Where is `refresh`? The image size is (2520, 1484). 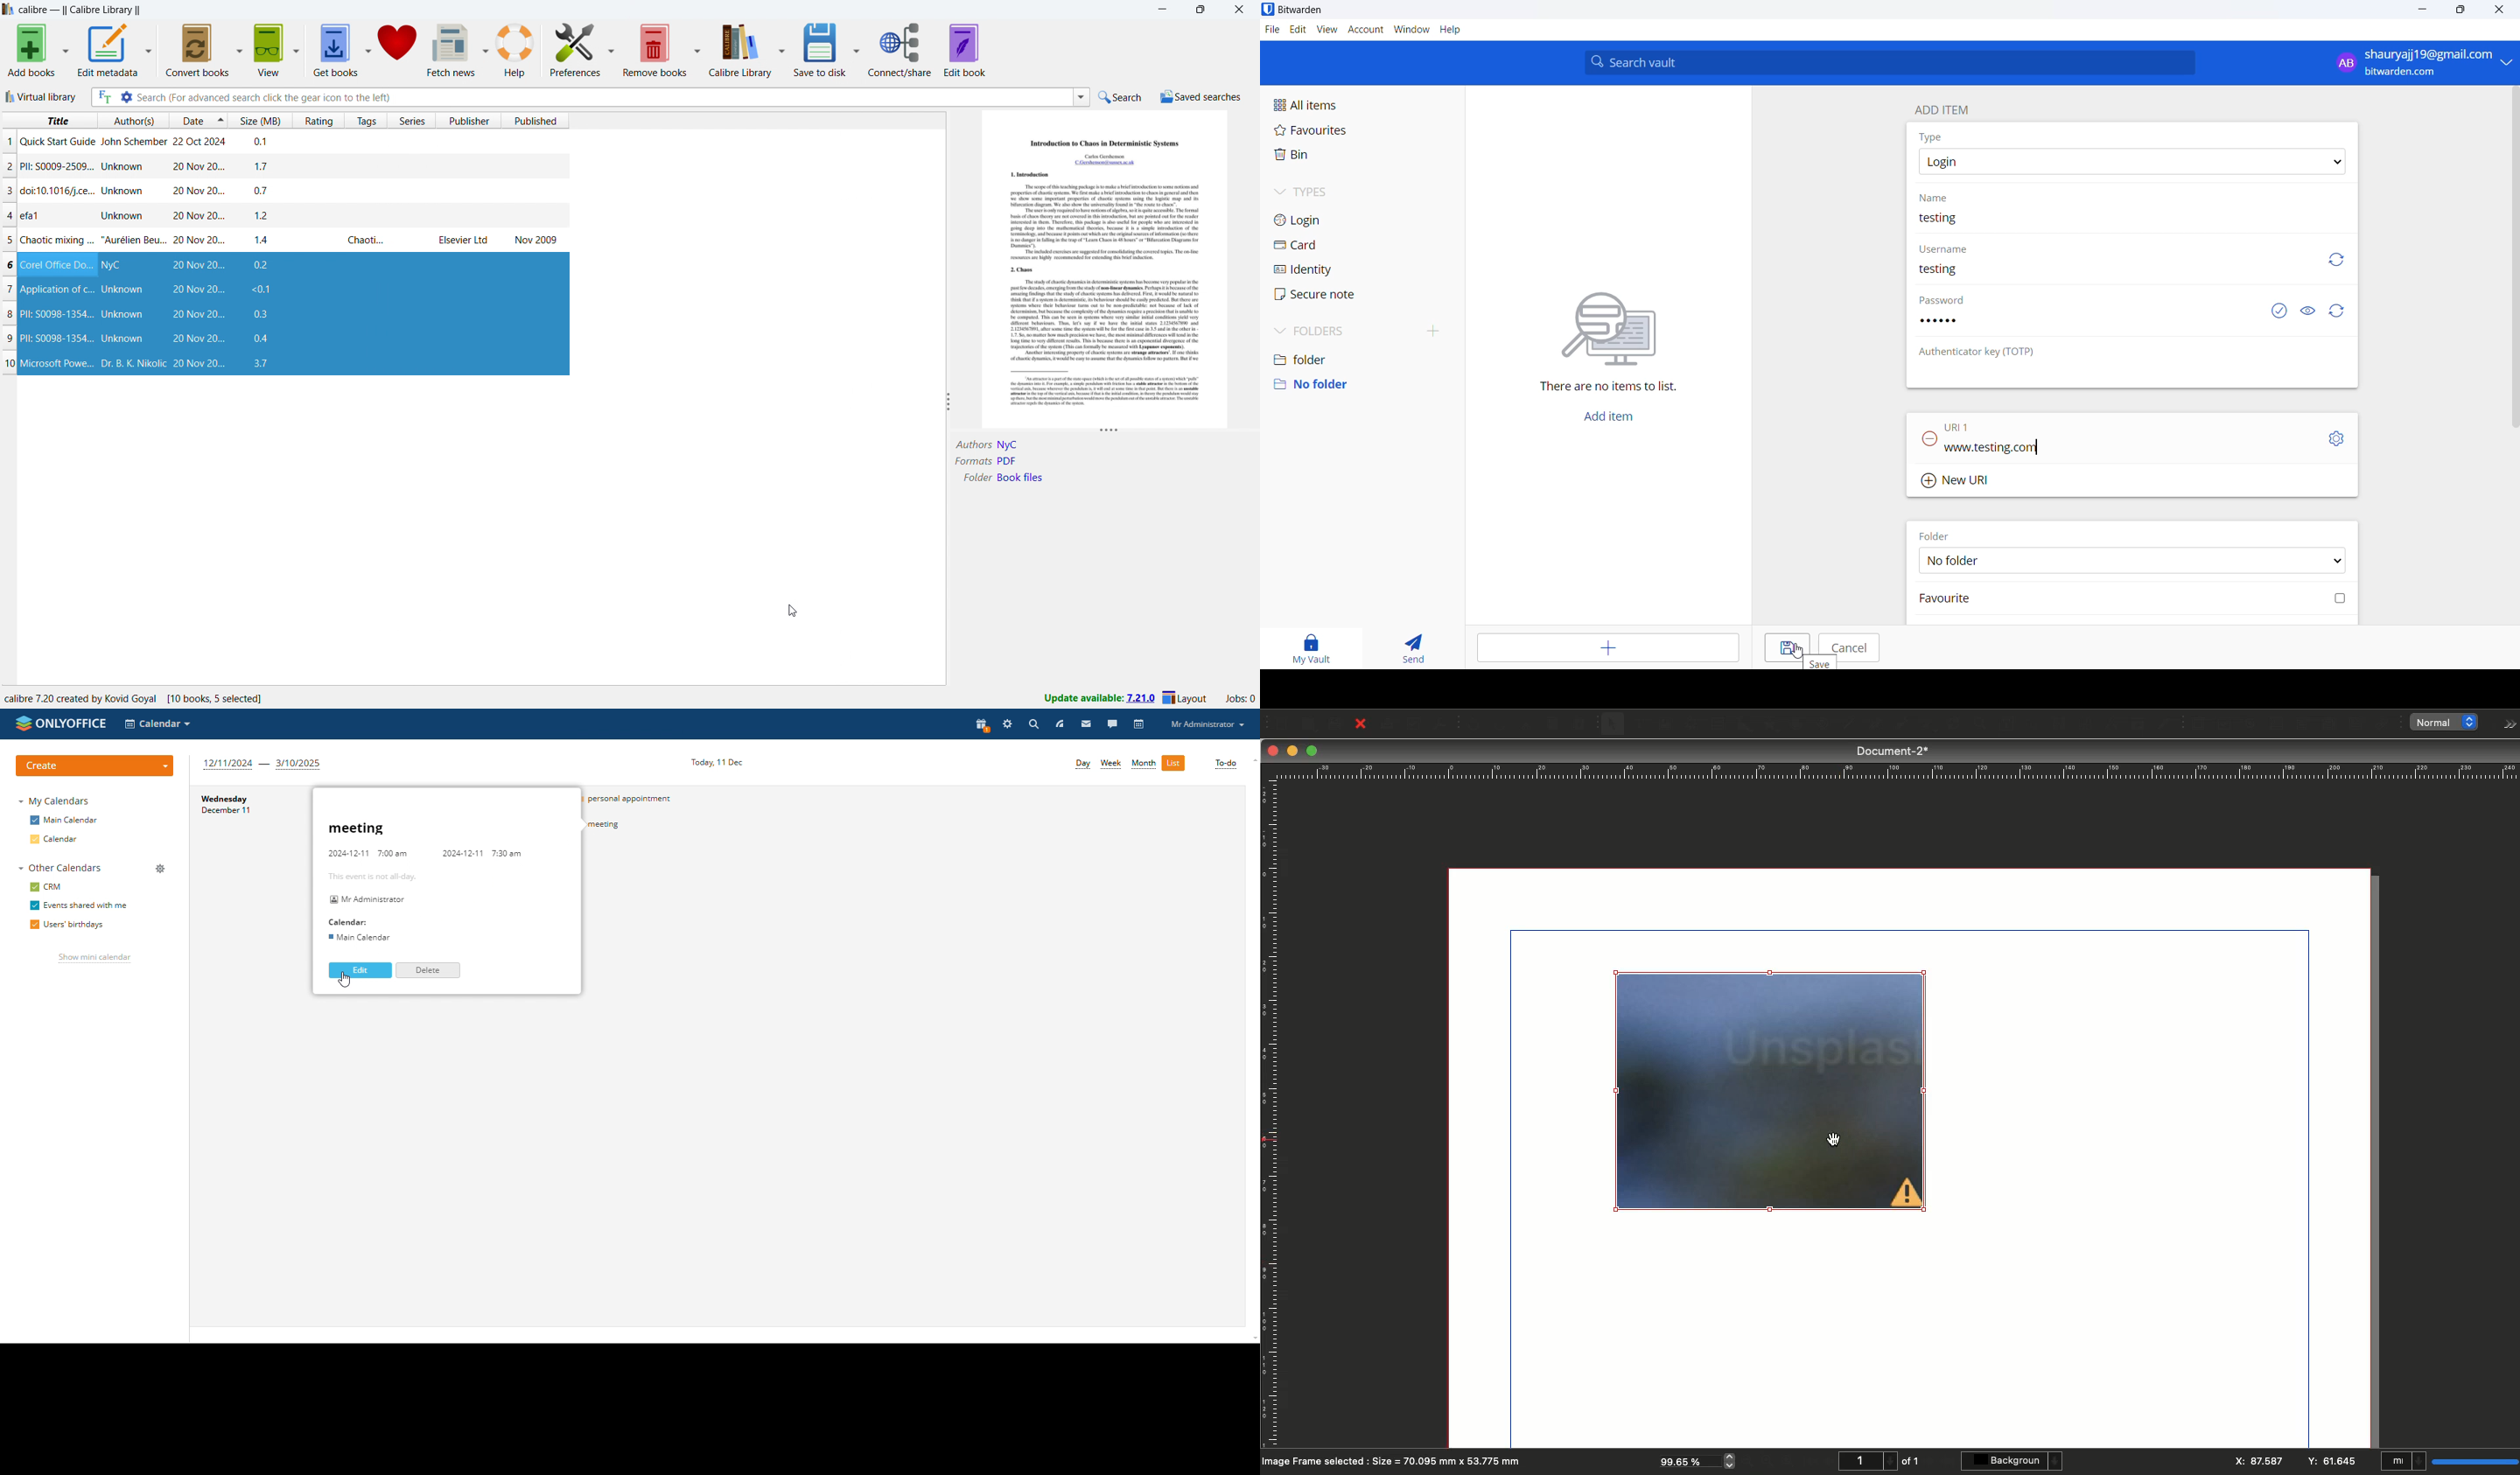 refresh is located at coordinates (2337, 311).